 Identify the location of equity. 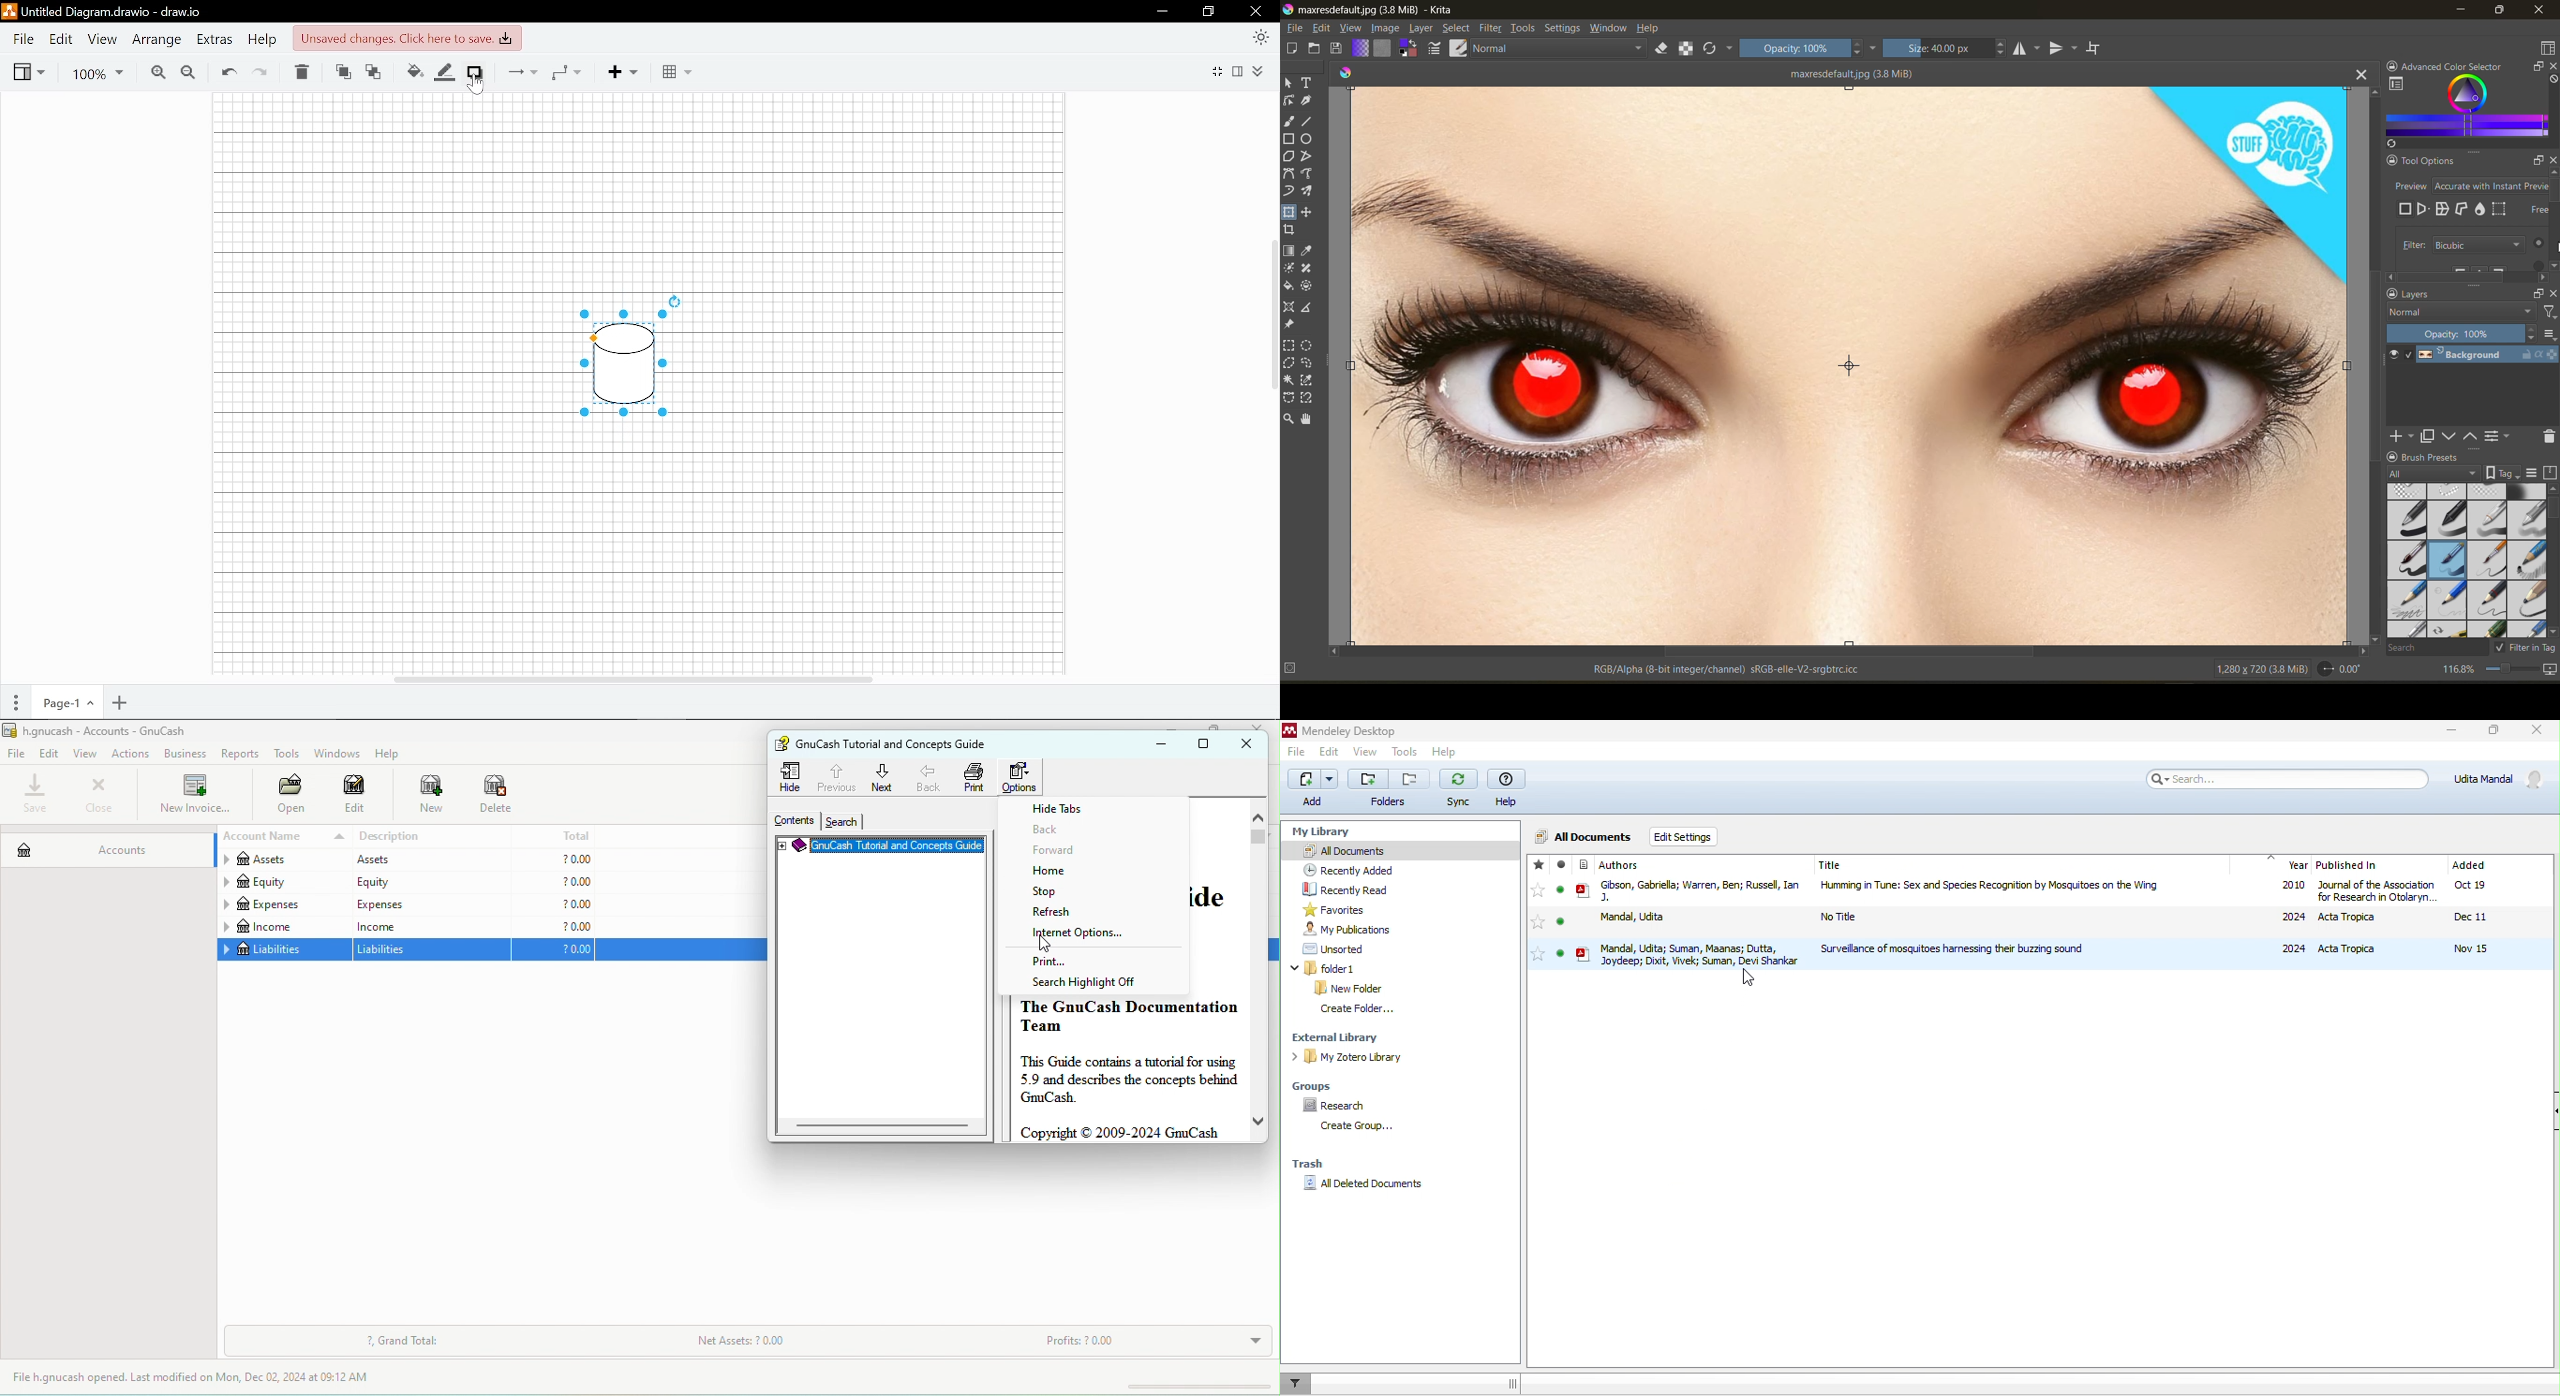
(429, 882).